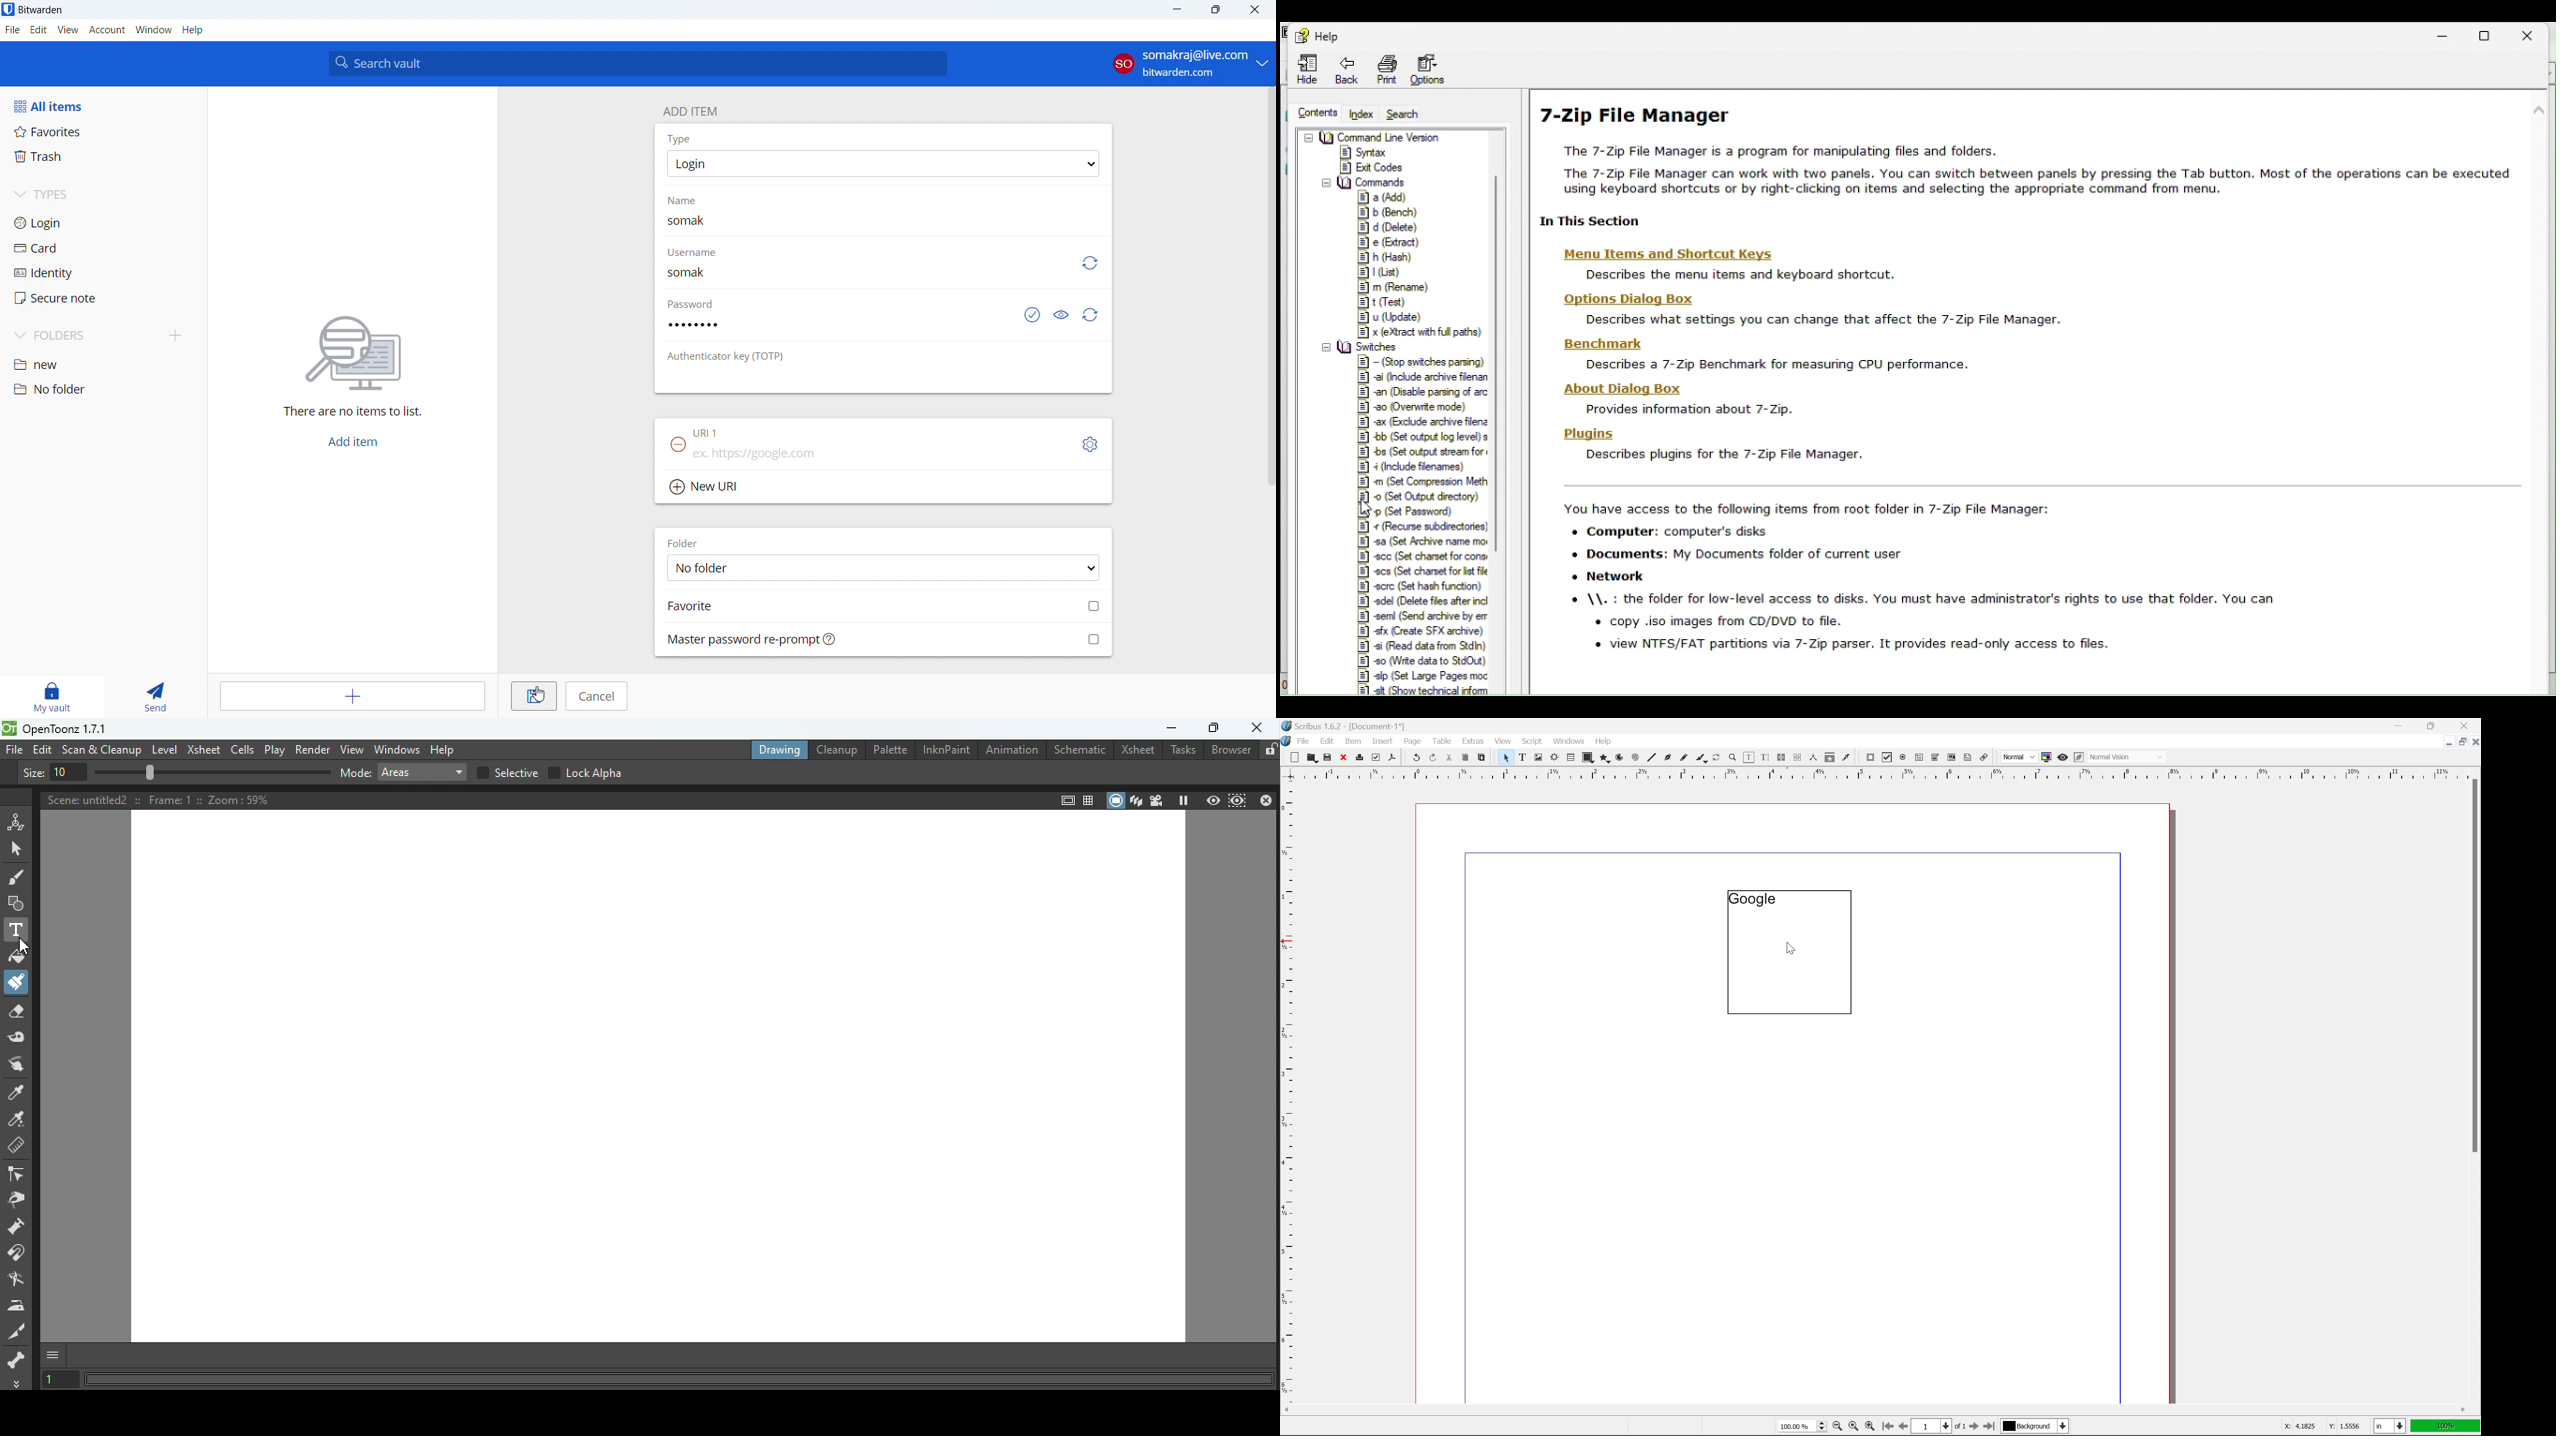  I want to click on close, so click(1344, 757).